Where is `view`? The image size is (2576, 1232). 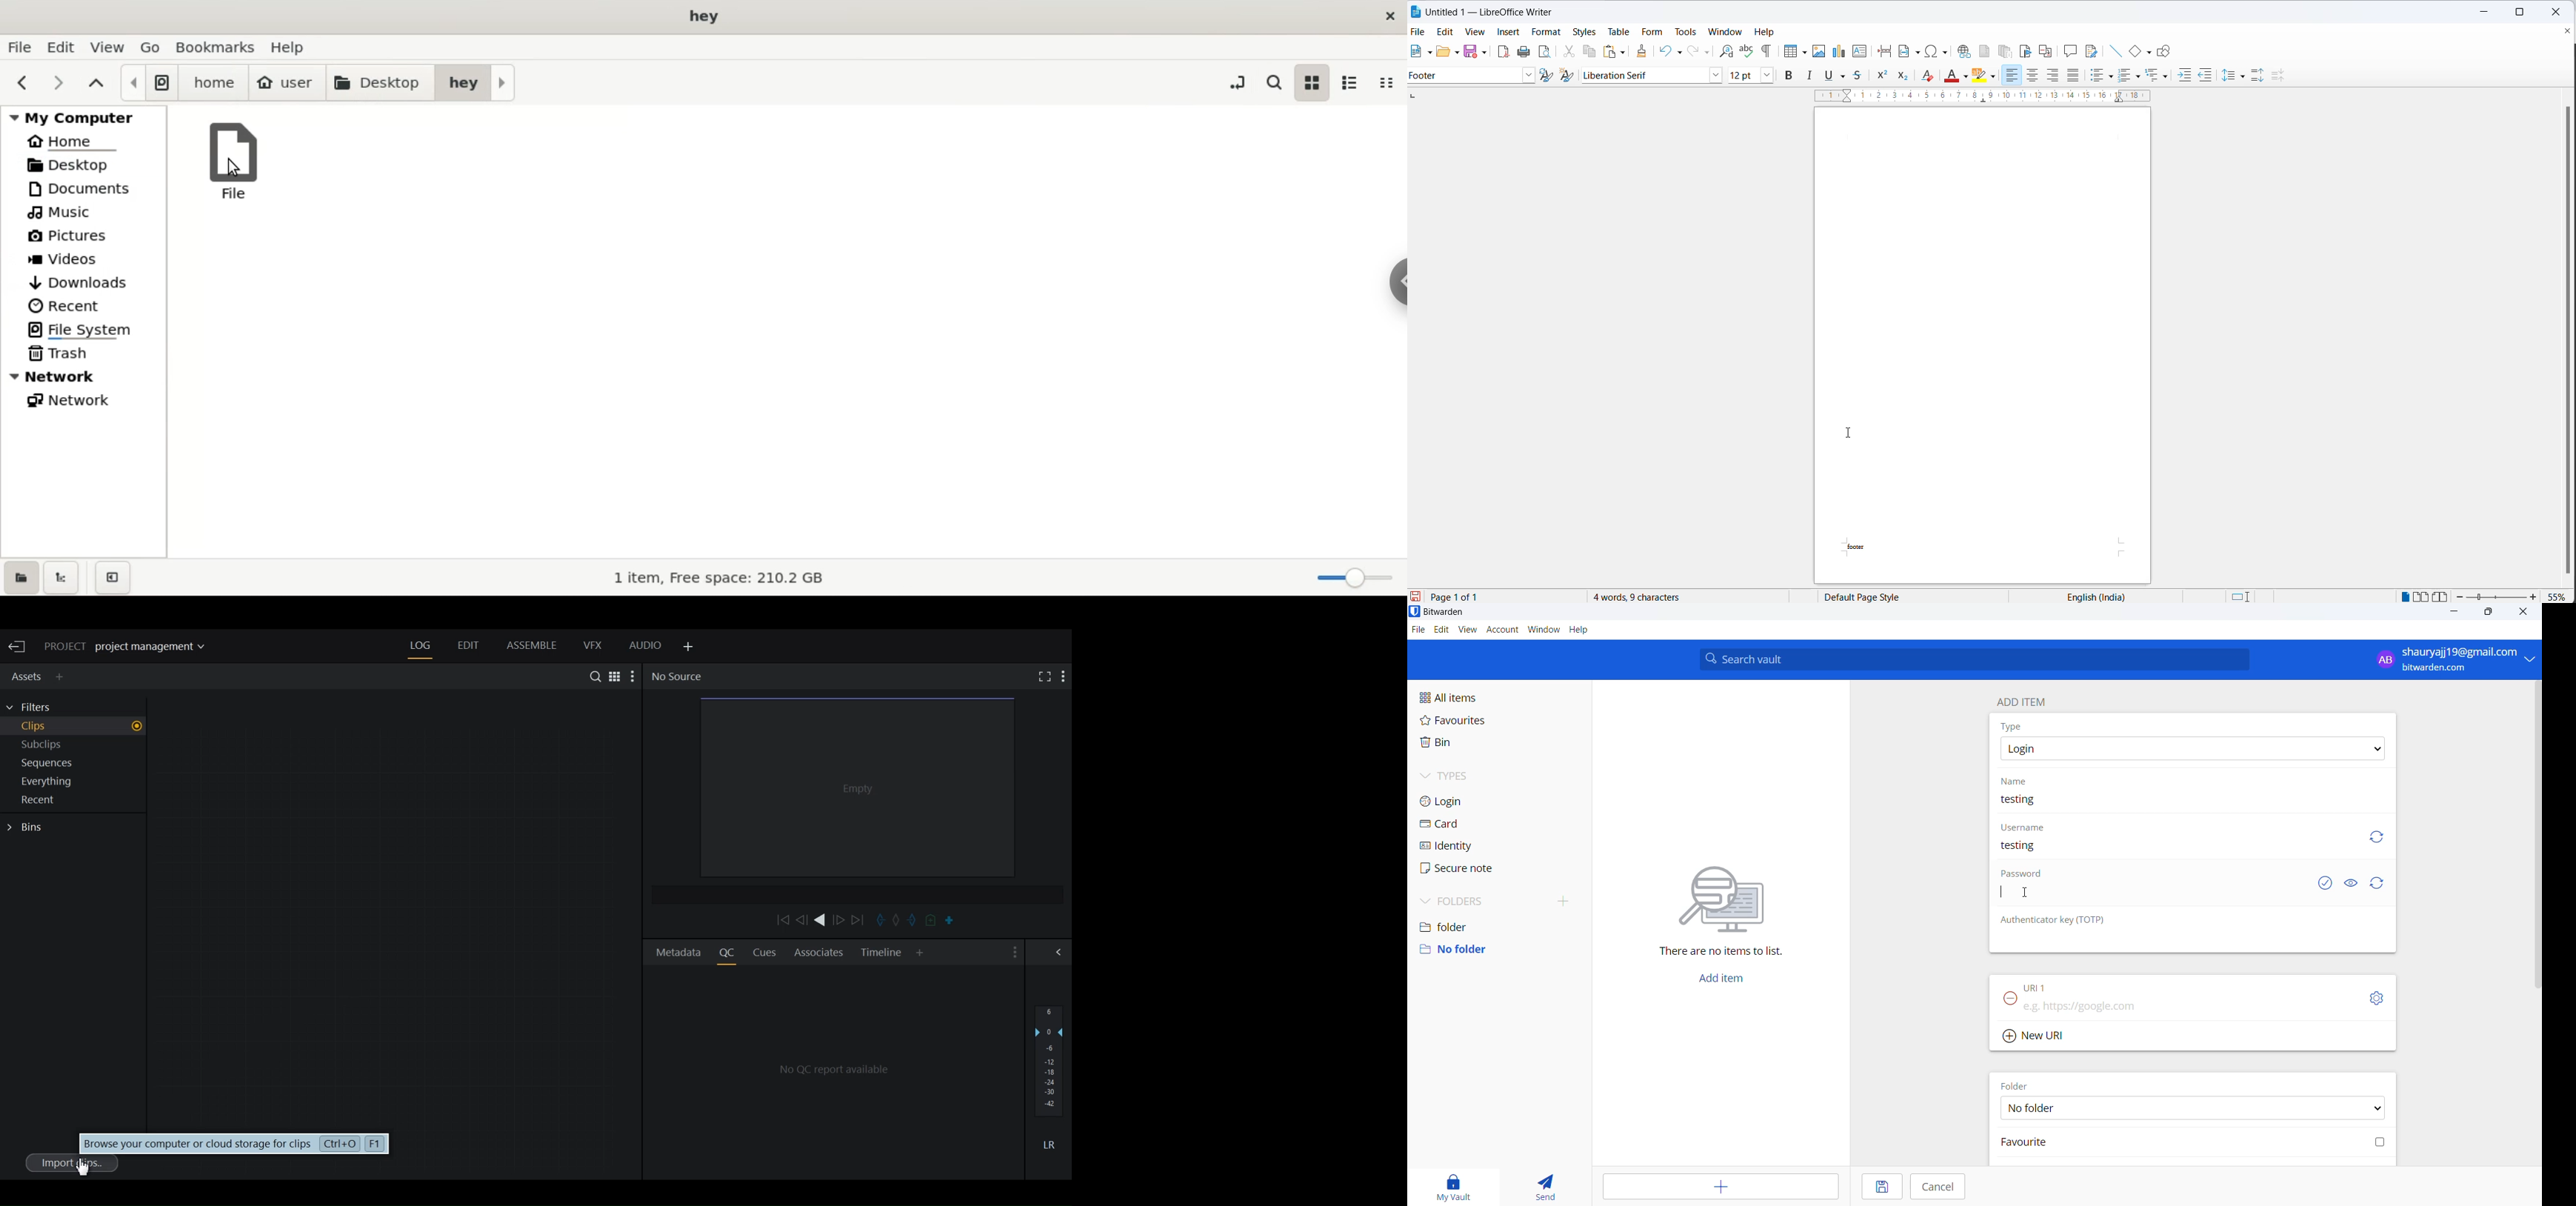
view is located at coordinates (110, 46).